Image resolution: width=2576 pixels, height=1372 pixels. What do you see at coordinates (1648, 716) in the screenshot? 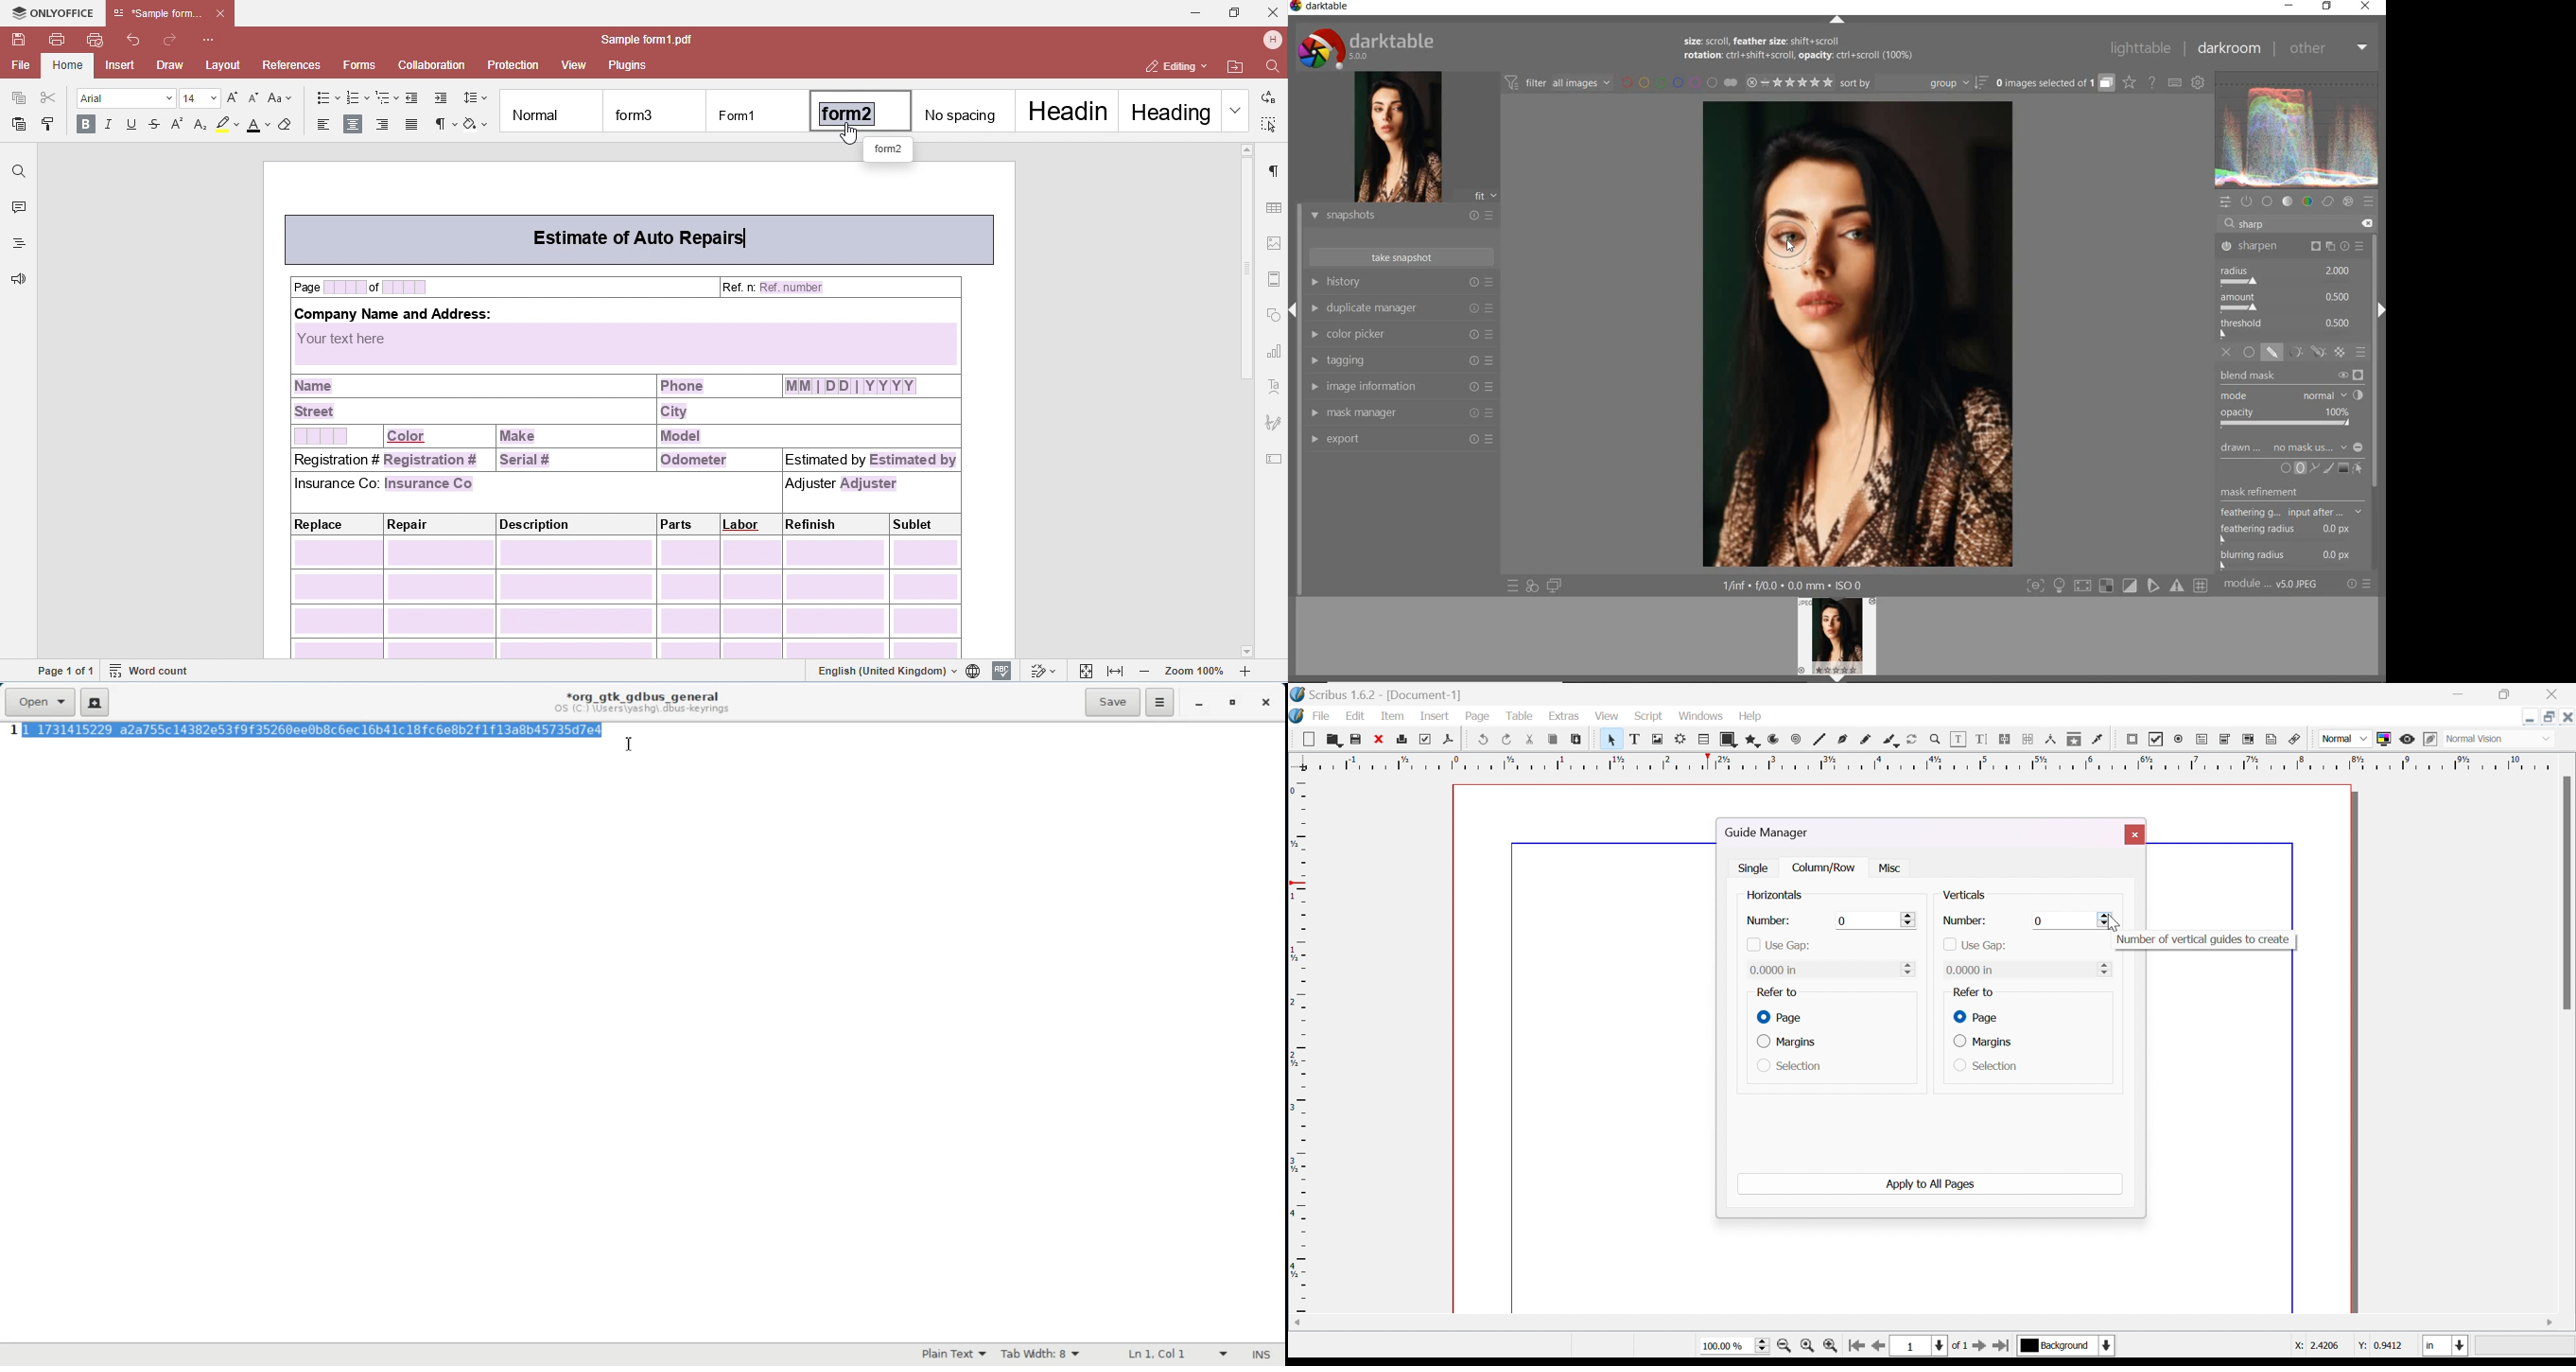
I see `script` at bounding box center [1648, 716].